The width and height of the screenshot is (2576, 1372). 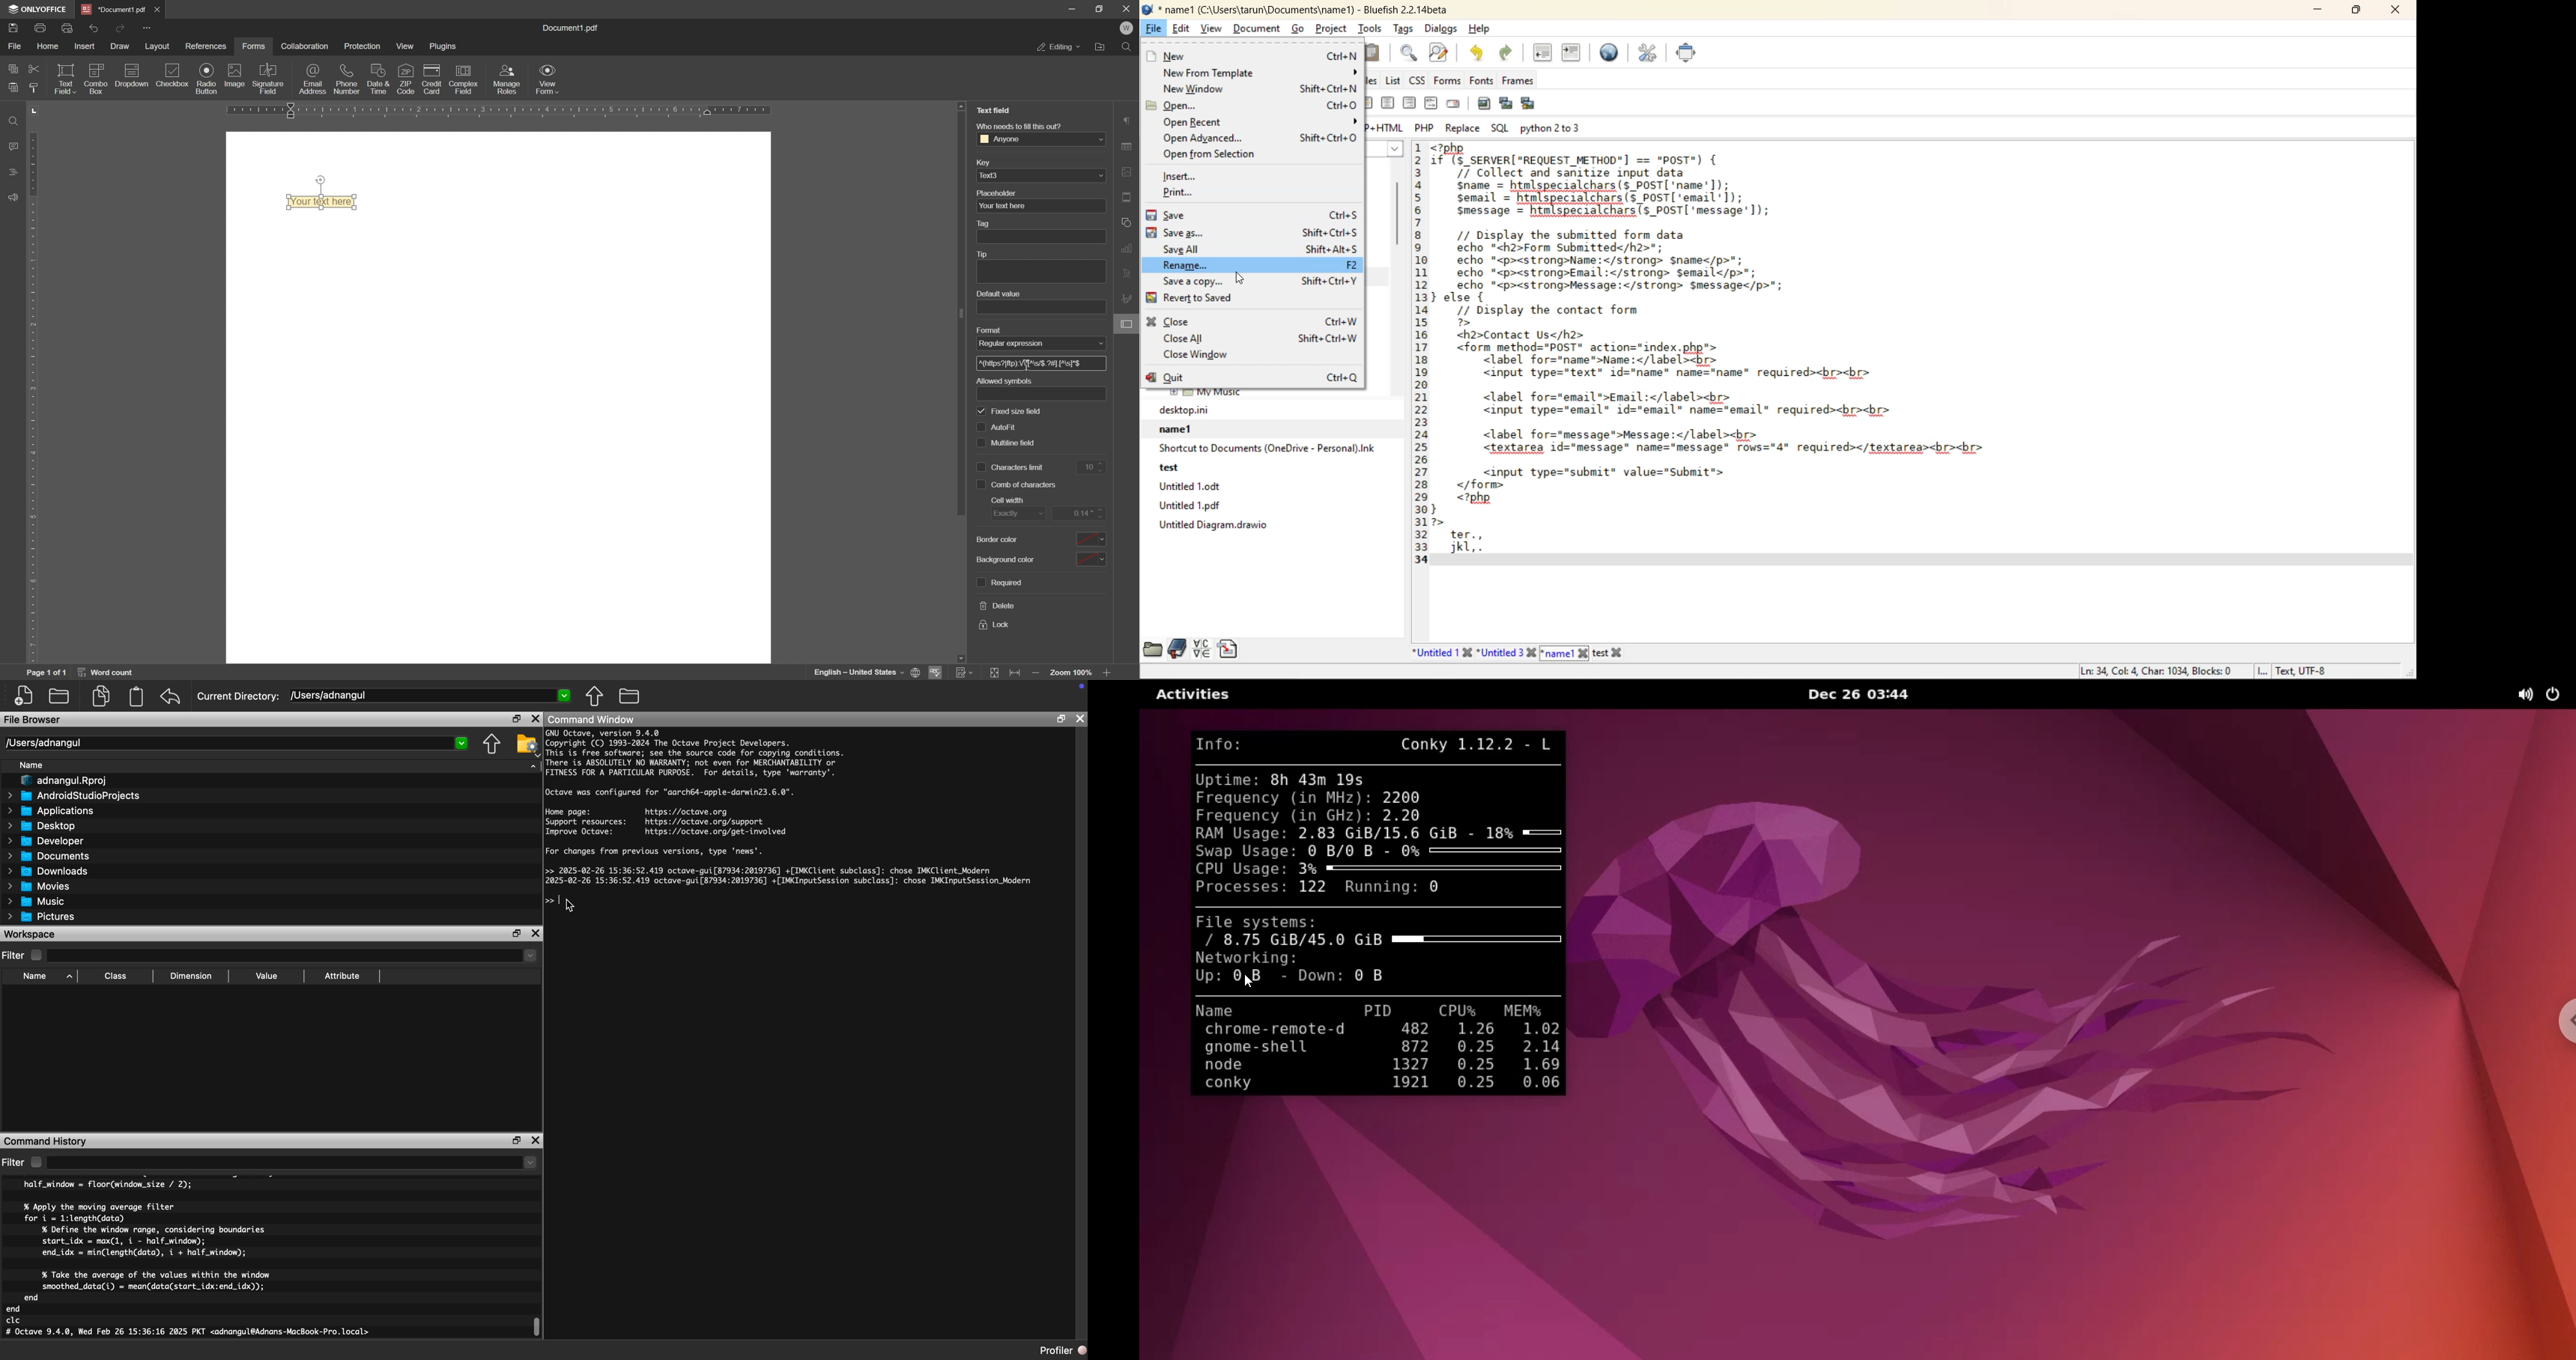 I want to click on Command History, so click(x=45, y=1141).